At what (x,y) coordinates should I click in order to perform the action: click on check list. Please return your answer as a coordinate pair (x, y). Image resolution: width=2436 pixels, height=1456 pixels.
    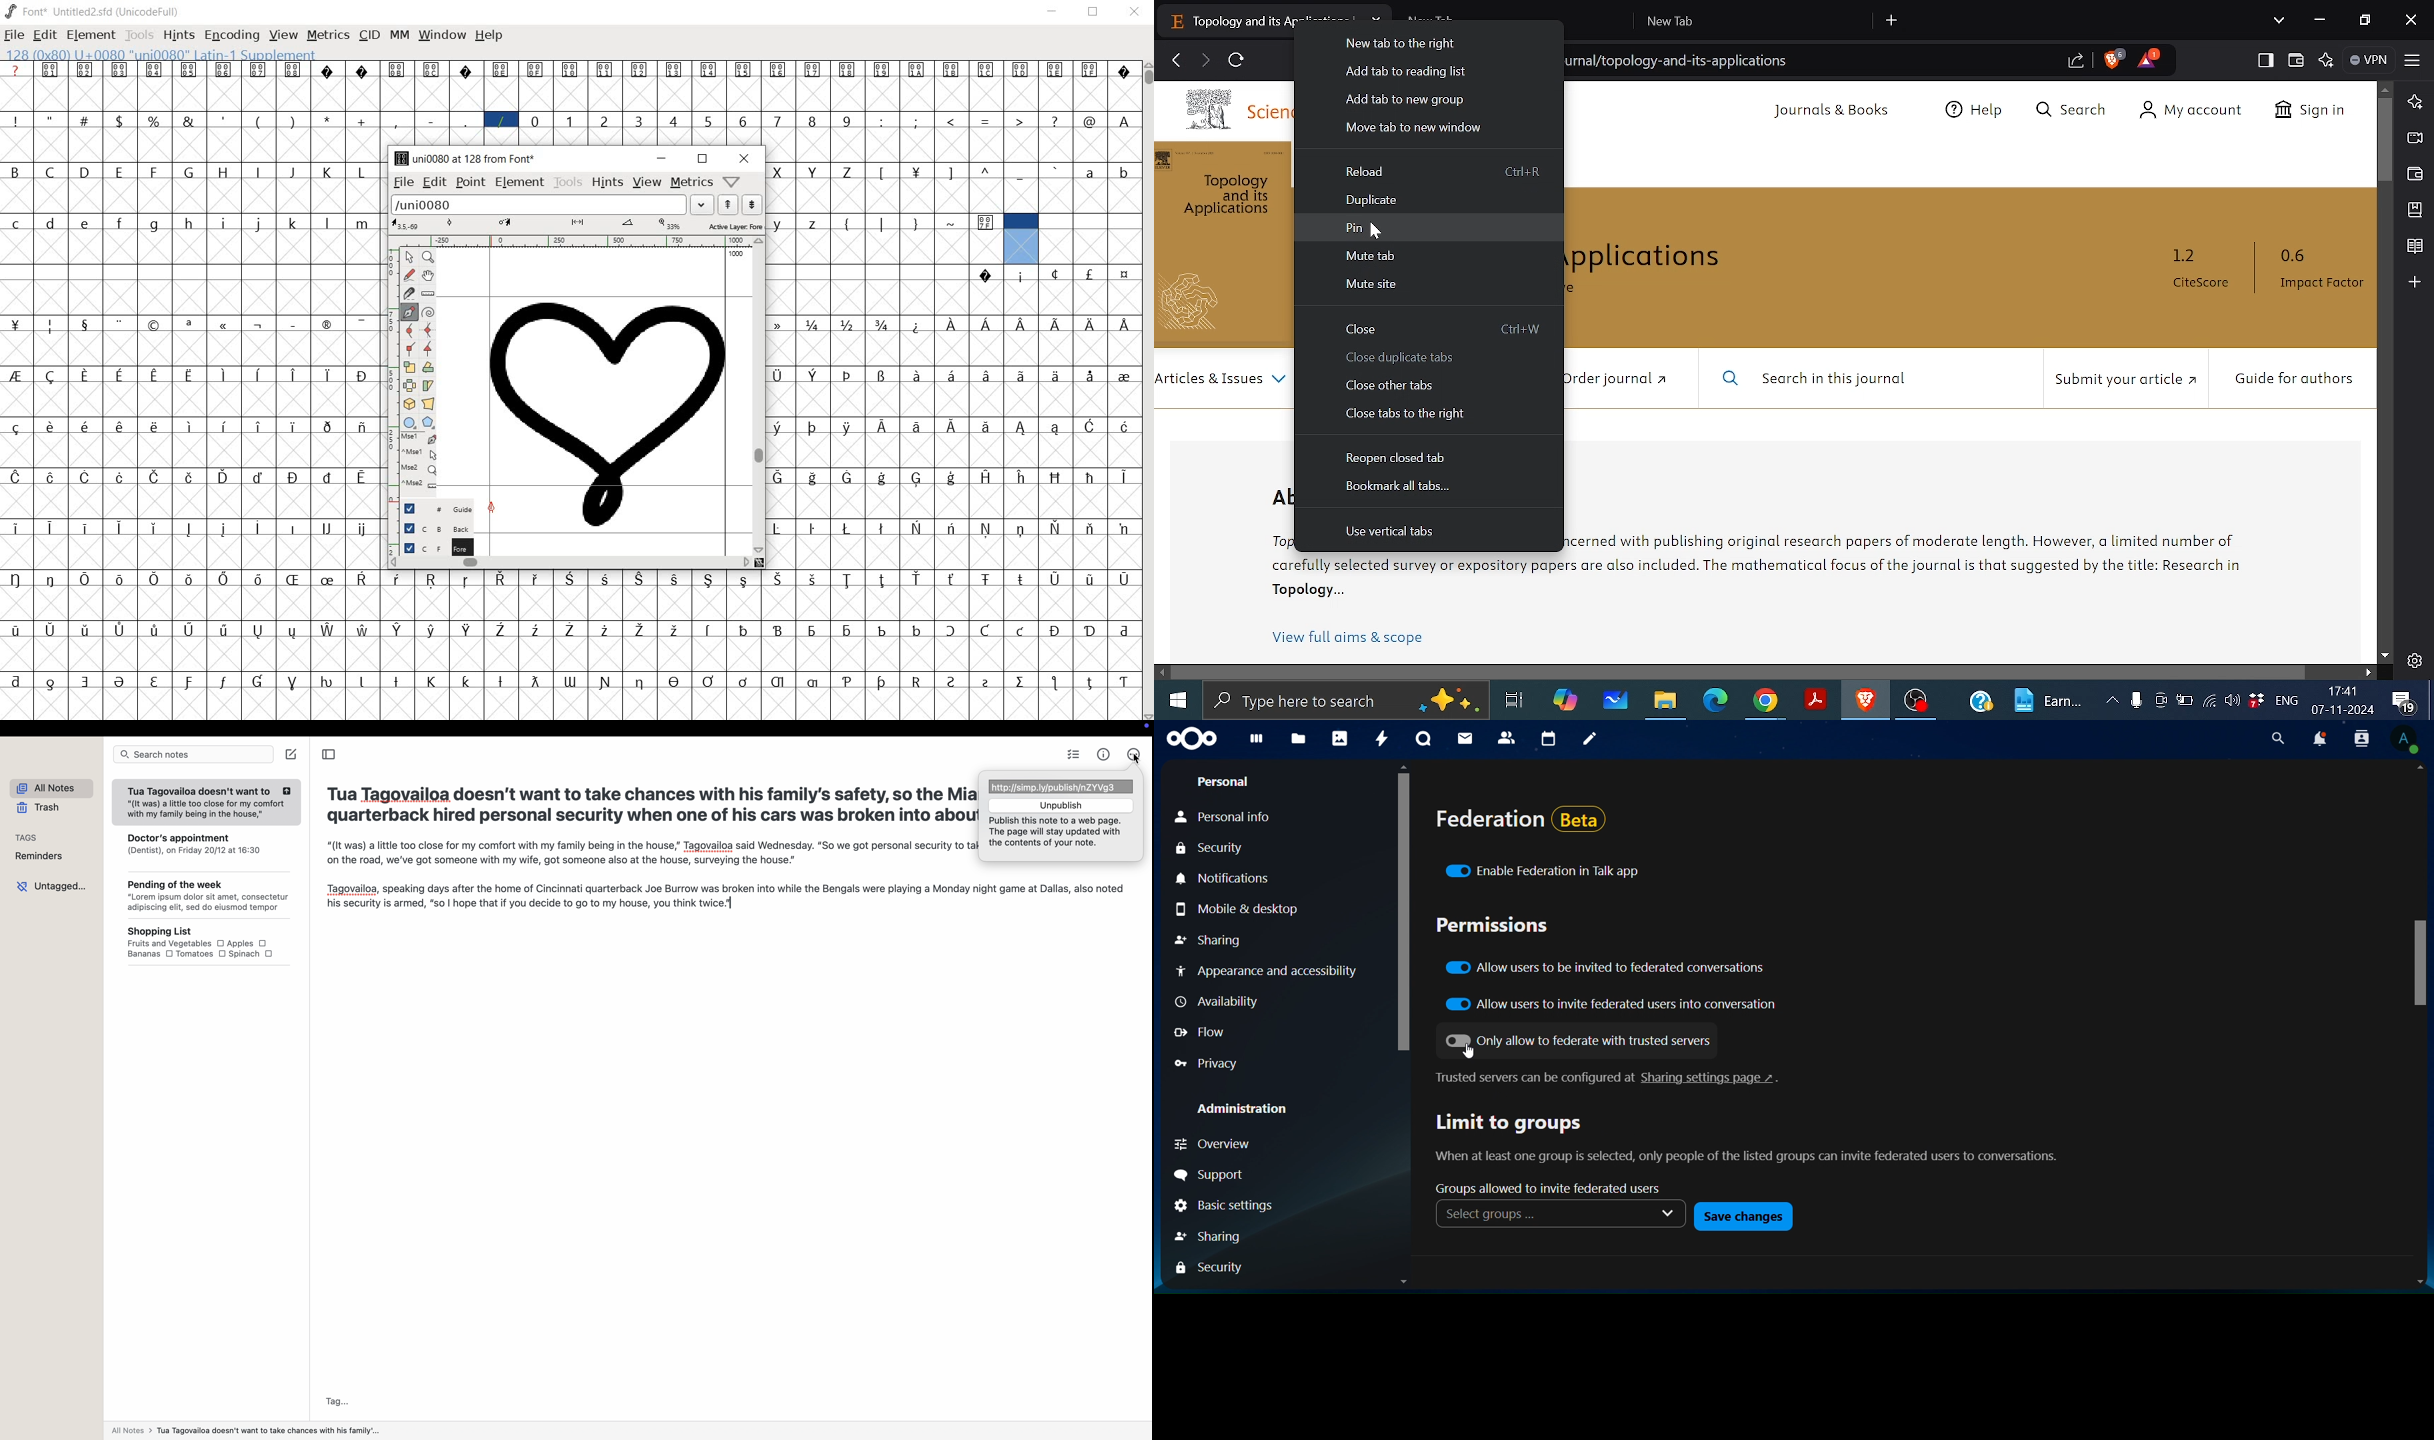
    Looking at the image, I should click on (1075, 756).